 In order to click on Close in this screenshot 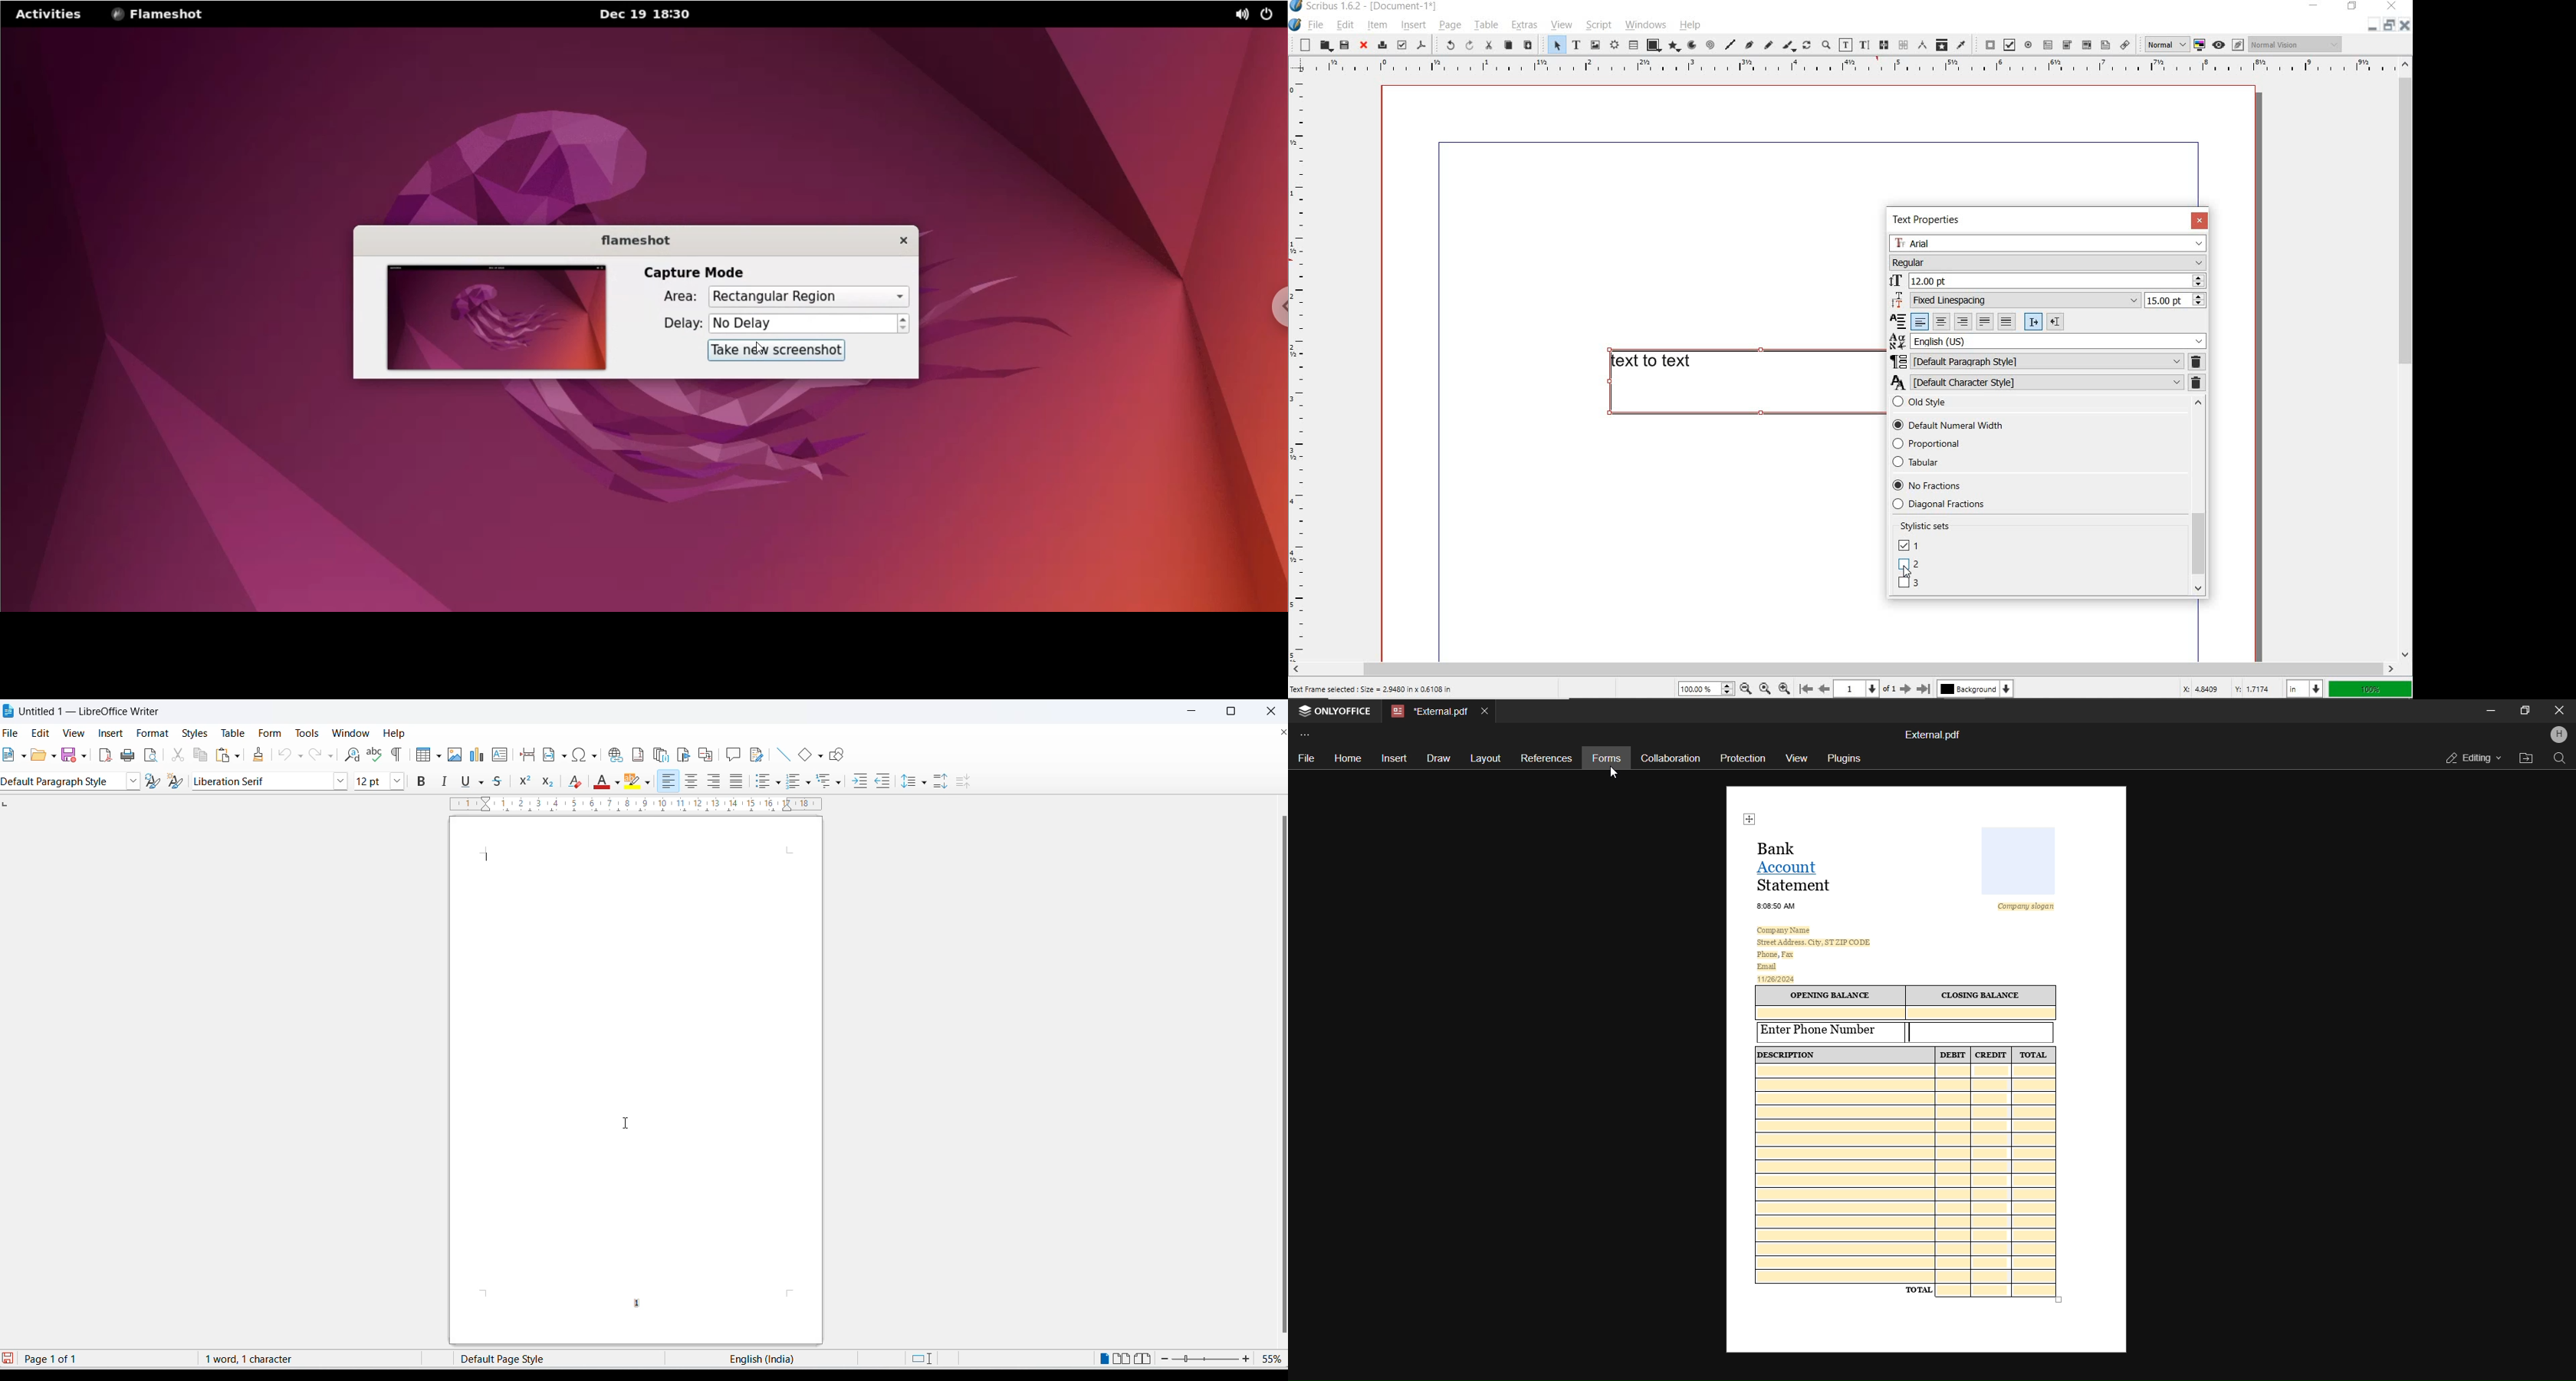, I will do `click(2404, 27)`.